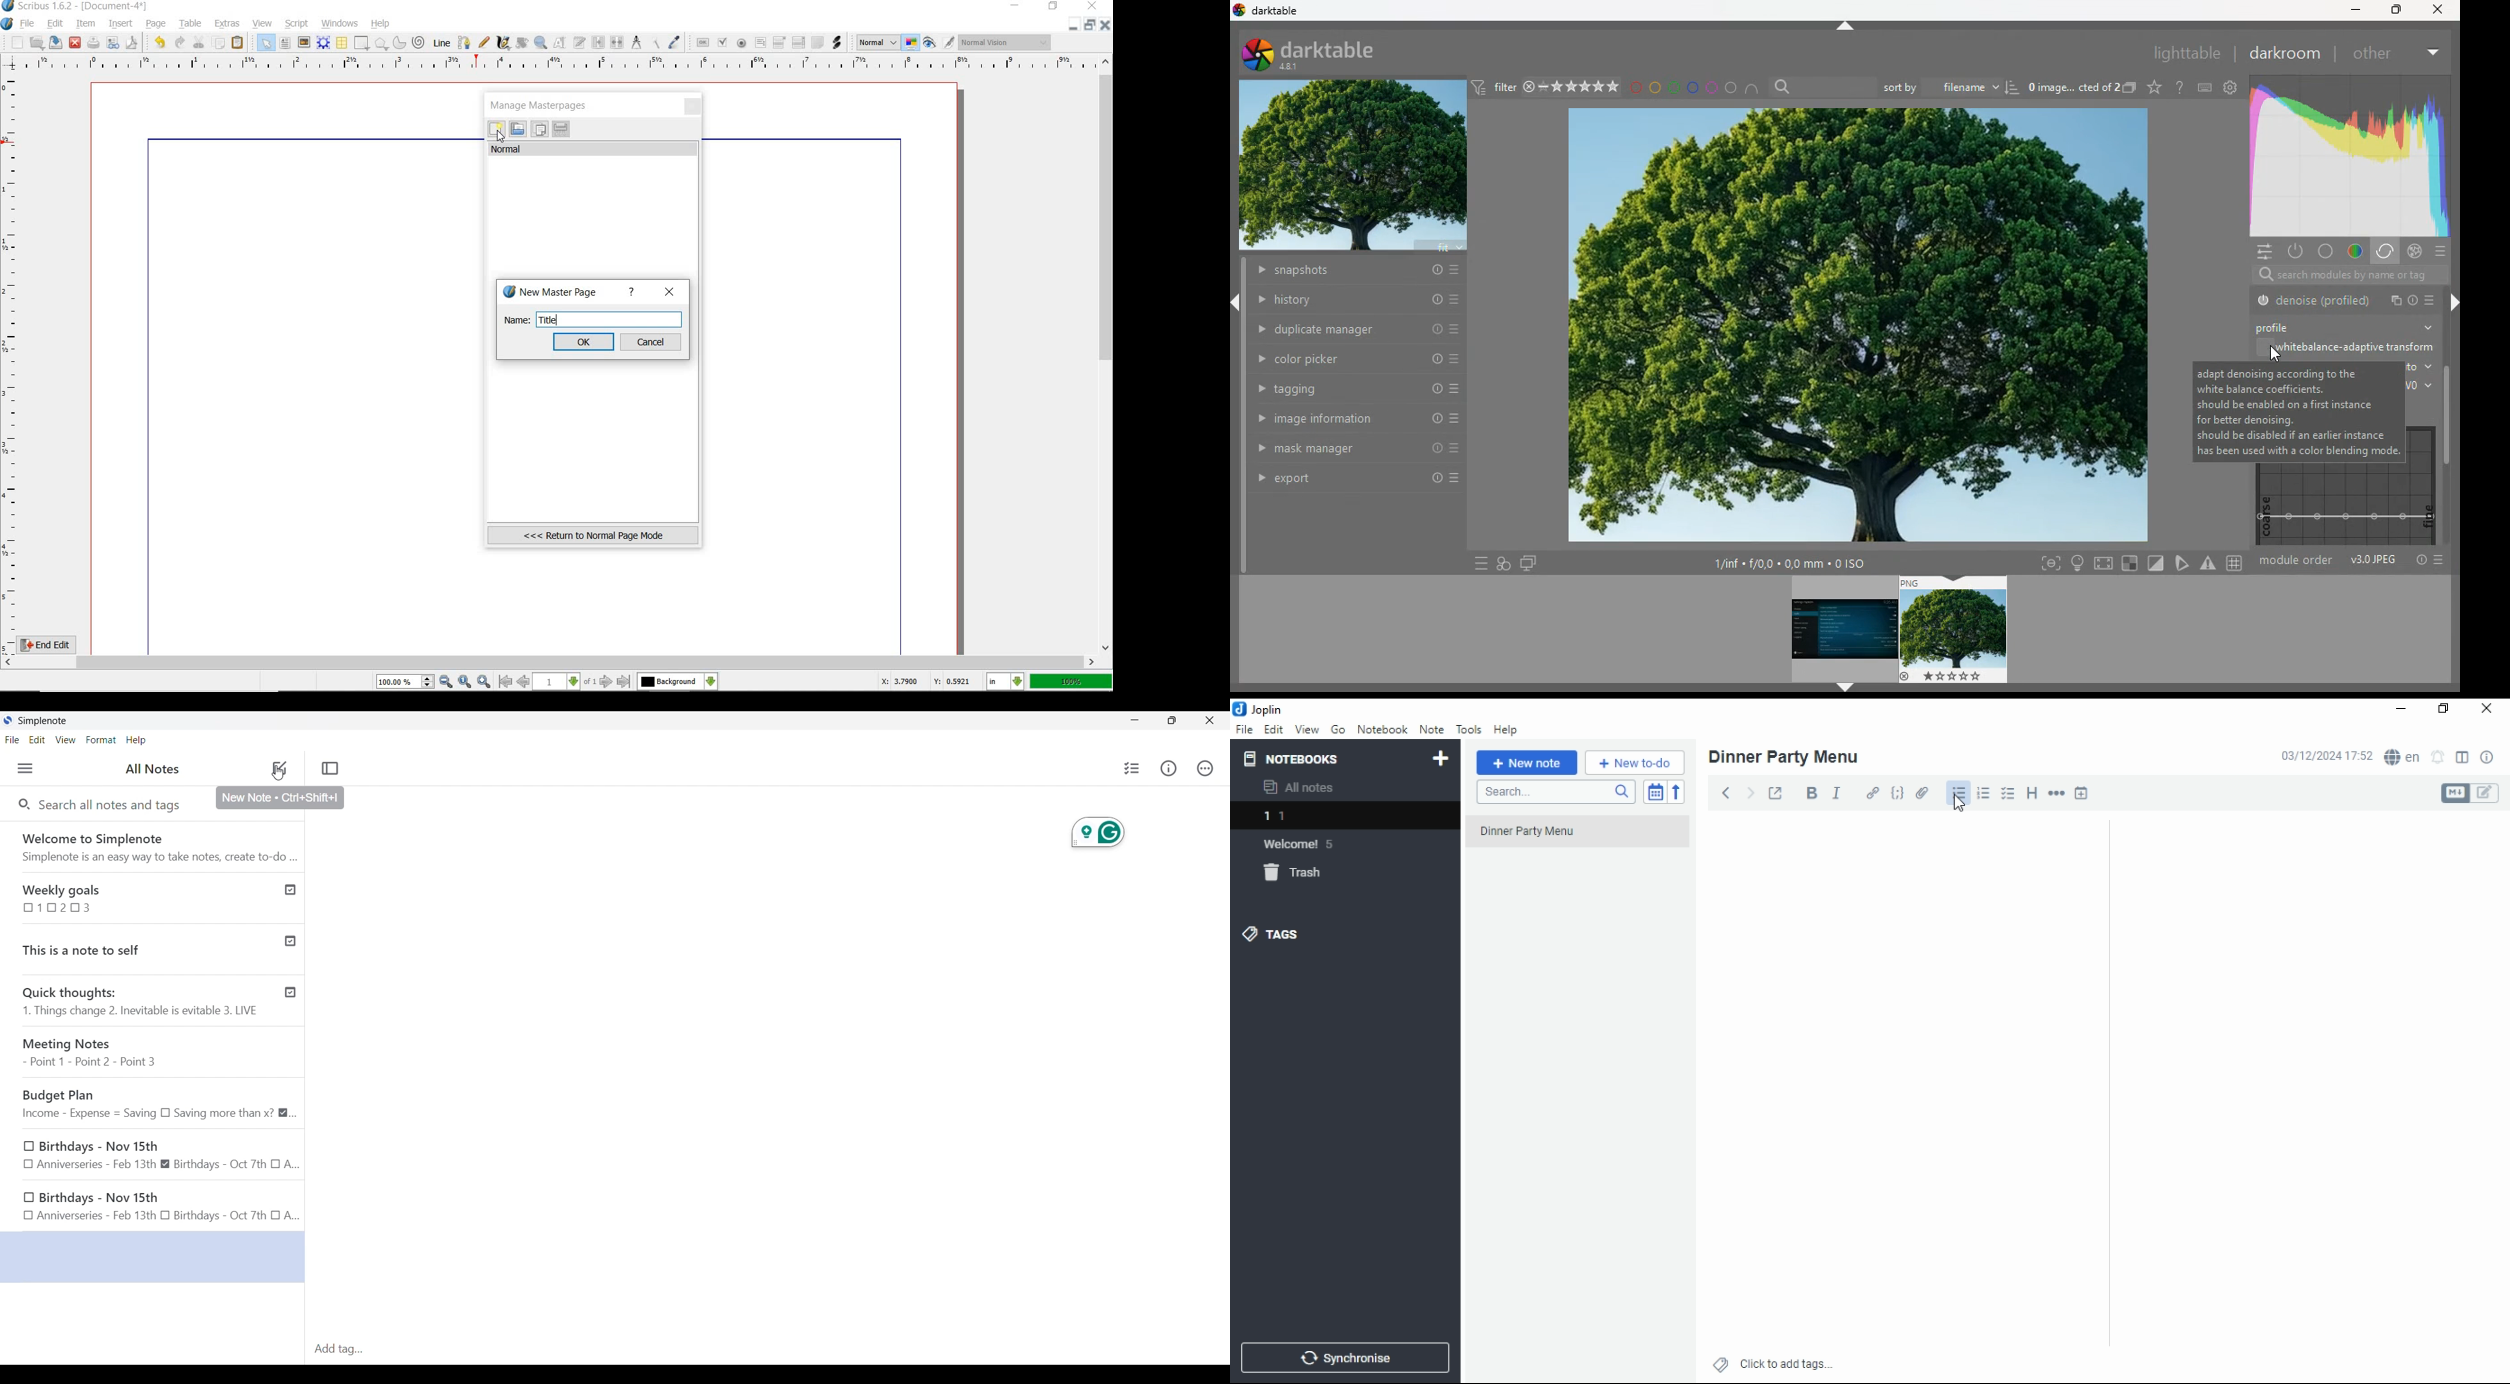  I want to click on profile, so click(2414, 299).